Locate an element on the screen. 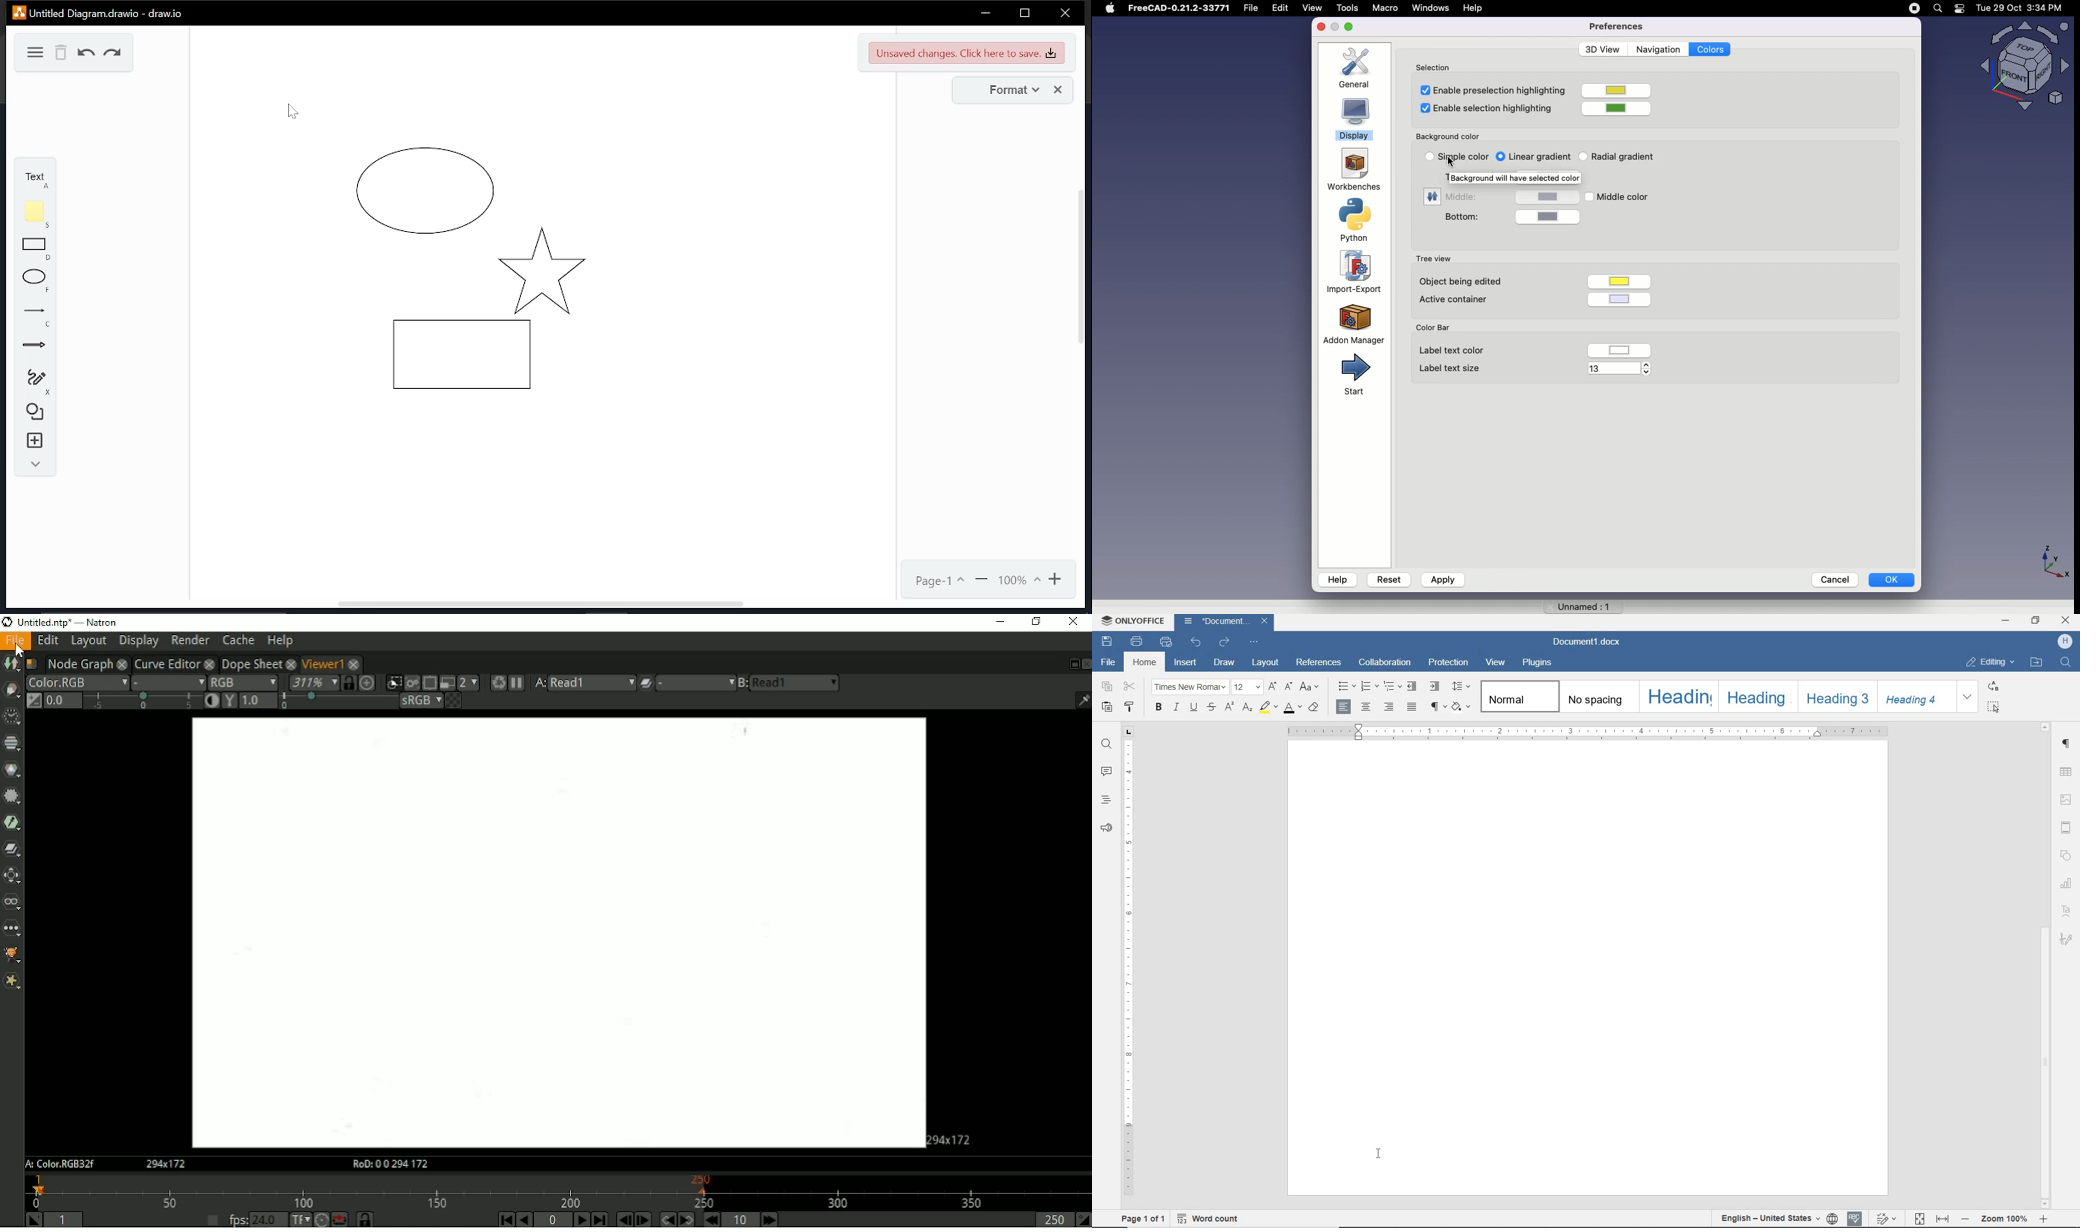  PASTE is located at coordinates (1106, 708).